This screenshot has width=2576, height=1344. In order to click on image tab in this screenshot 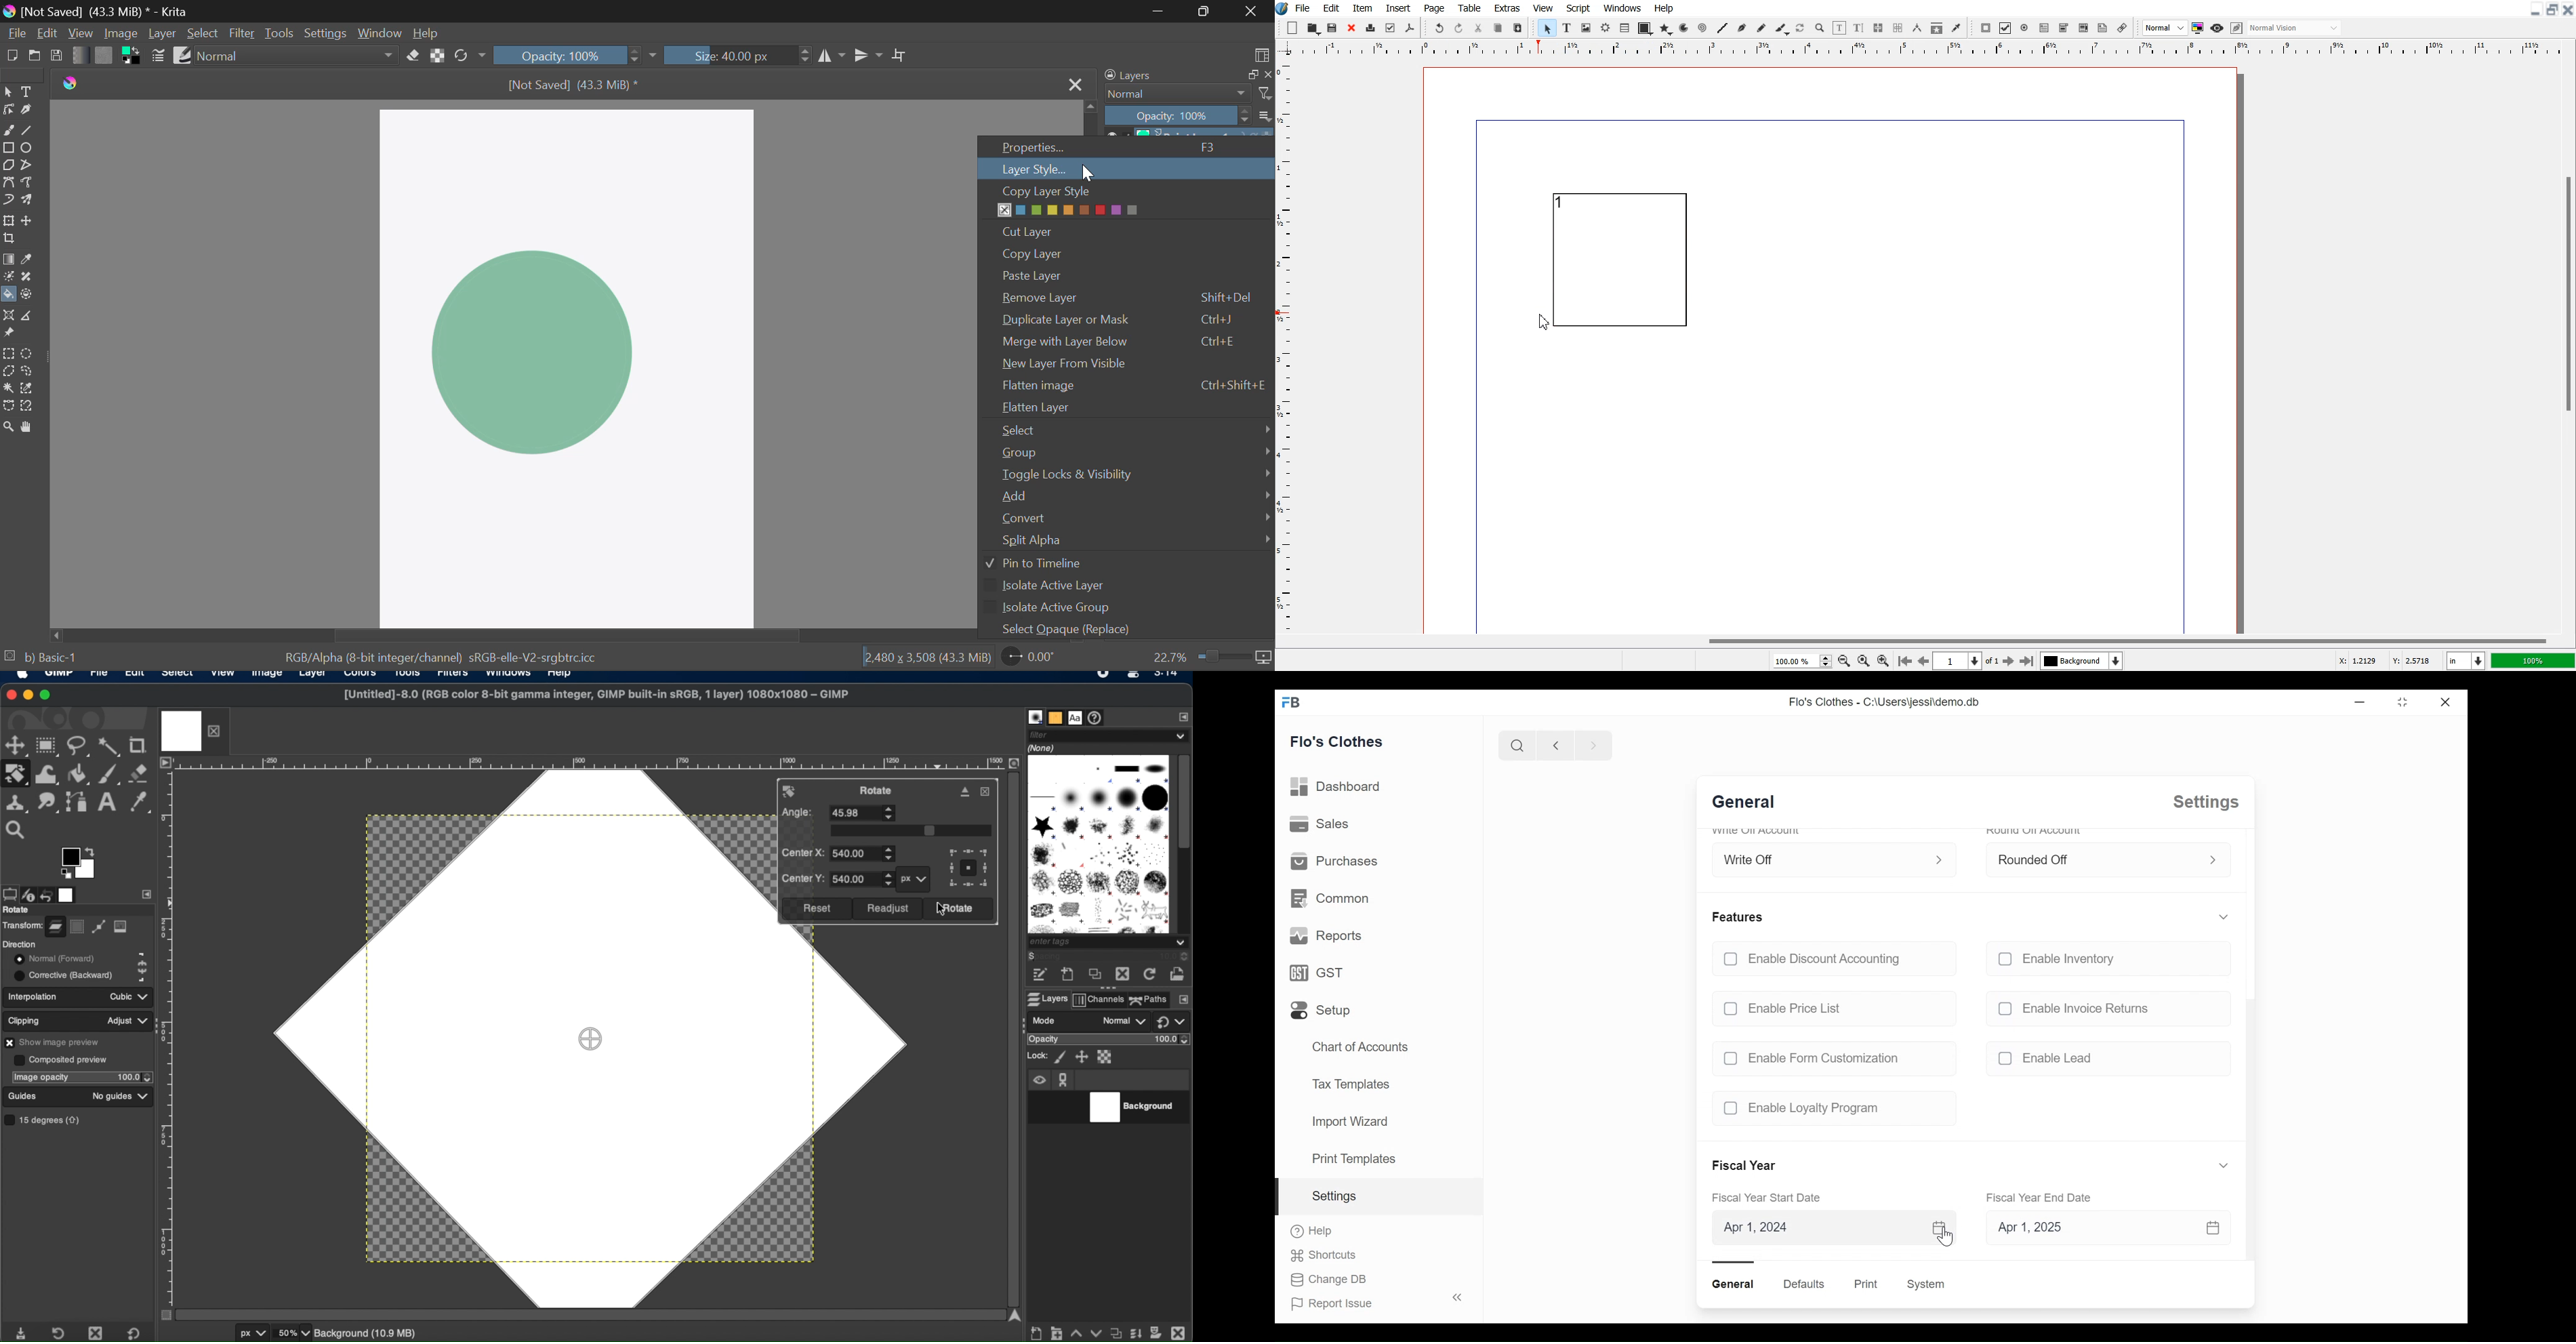, I will do `click(181, 730)`.